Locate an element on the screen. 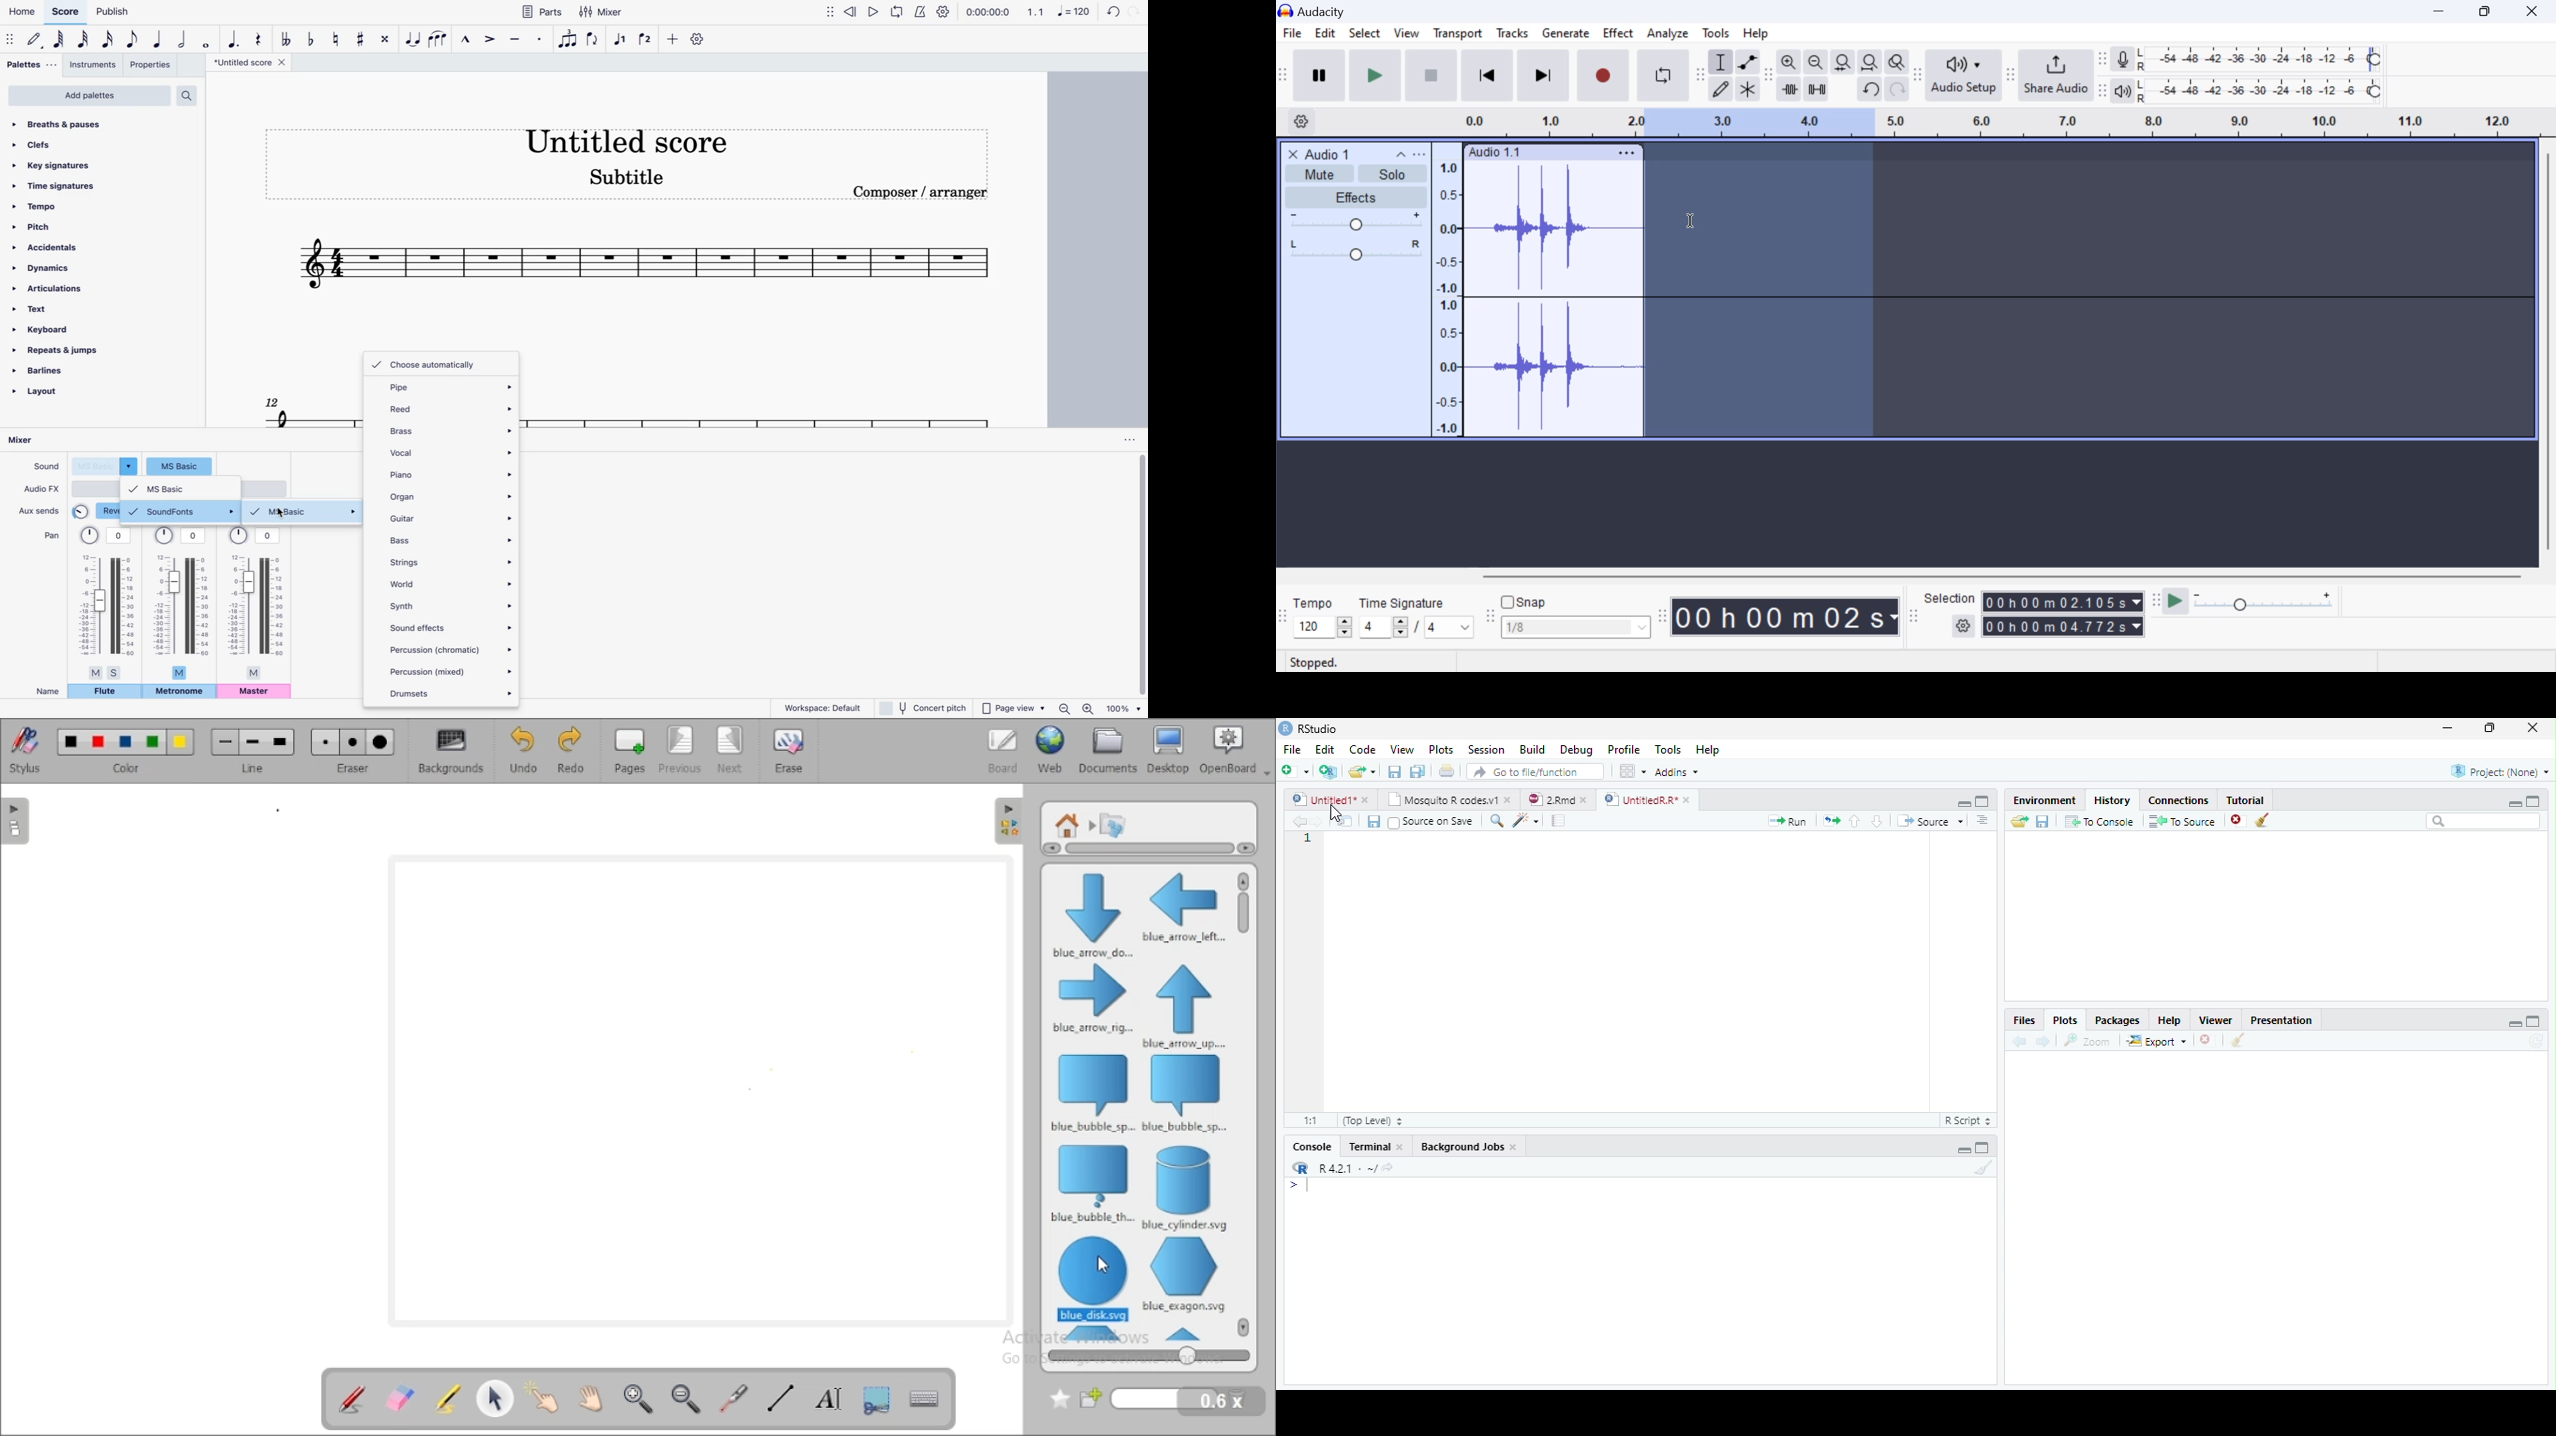 The height and width of the screenshot is (1456, 2576). zoom toggle is located at coordinates (1898, 63).